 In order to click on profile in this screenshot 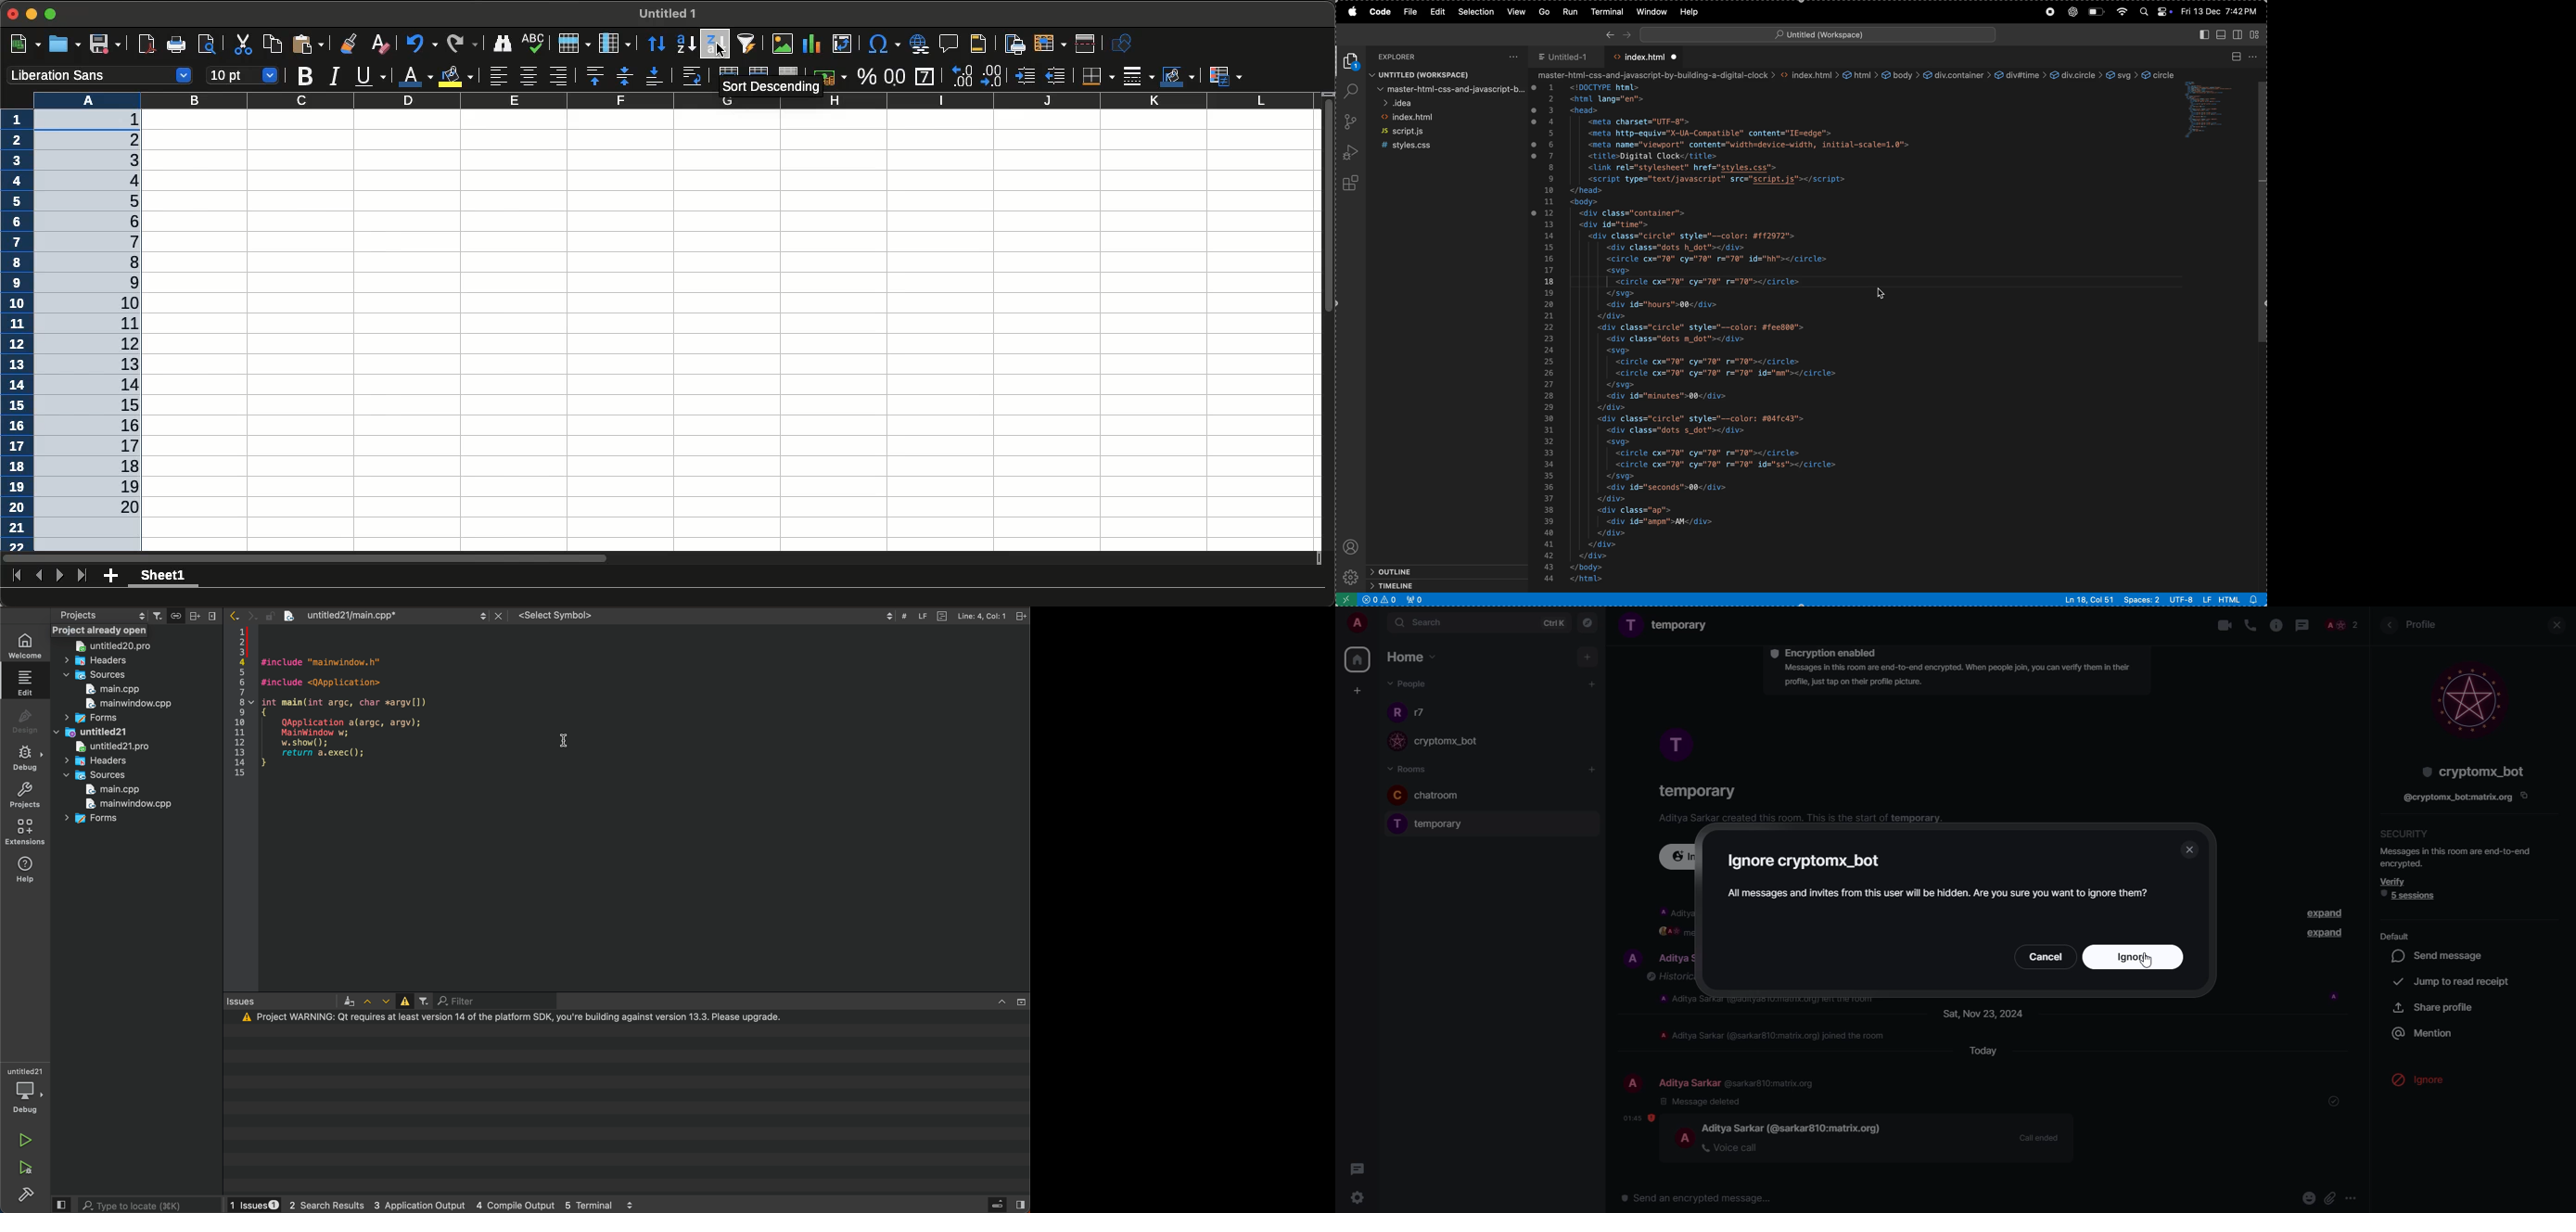, I will do `click(2469, 699)`.